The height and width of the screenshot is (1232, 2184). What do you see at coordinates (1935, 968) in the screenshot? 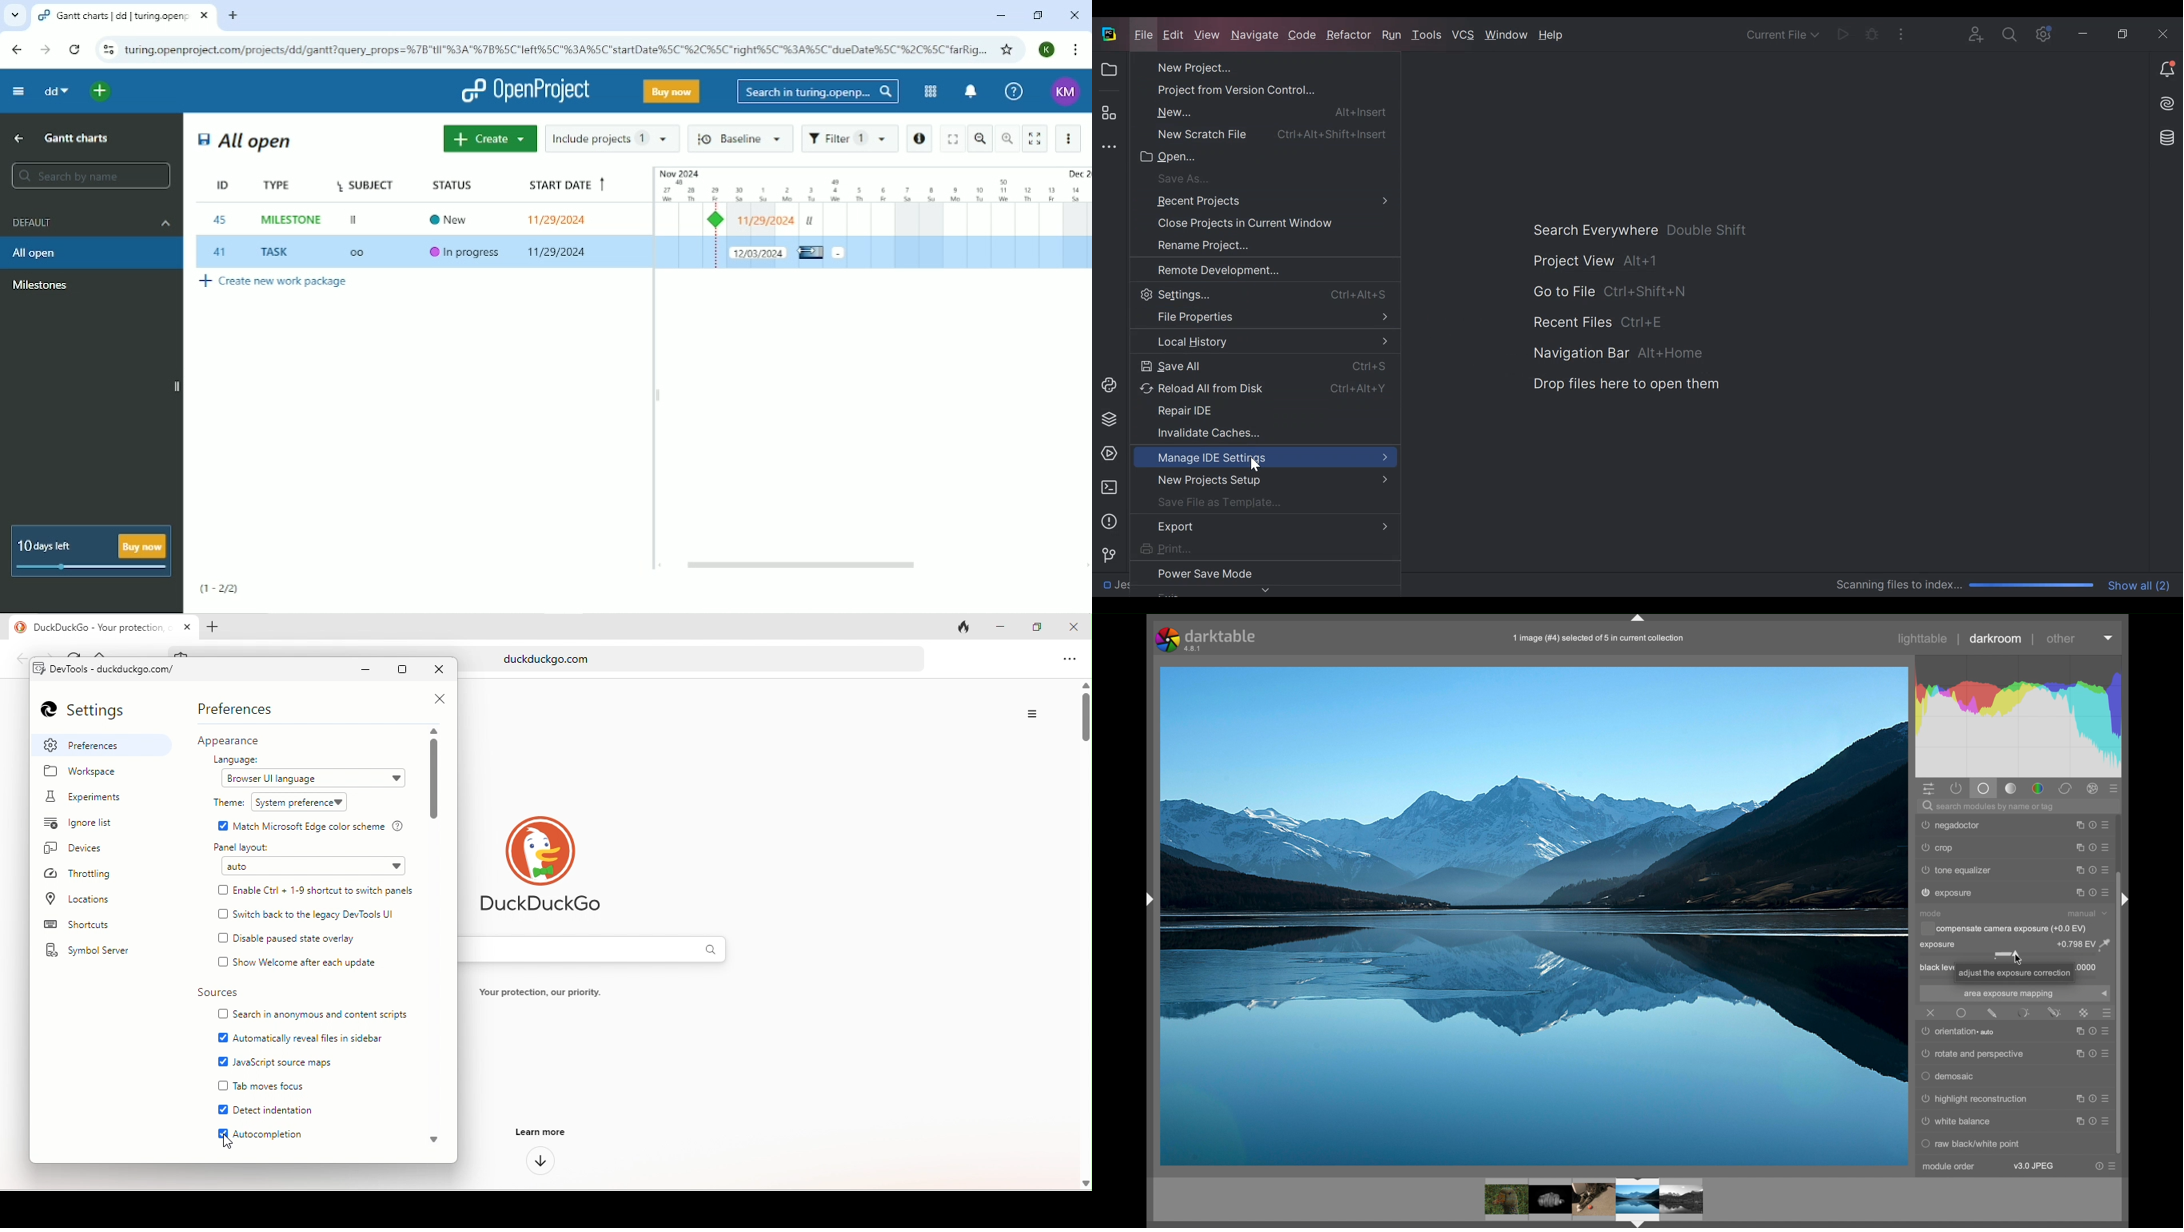
I see `black lev` at bounding box center [1935, 968].